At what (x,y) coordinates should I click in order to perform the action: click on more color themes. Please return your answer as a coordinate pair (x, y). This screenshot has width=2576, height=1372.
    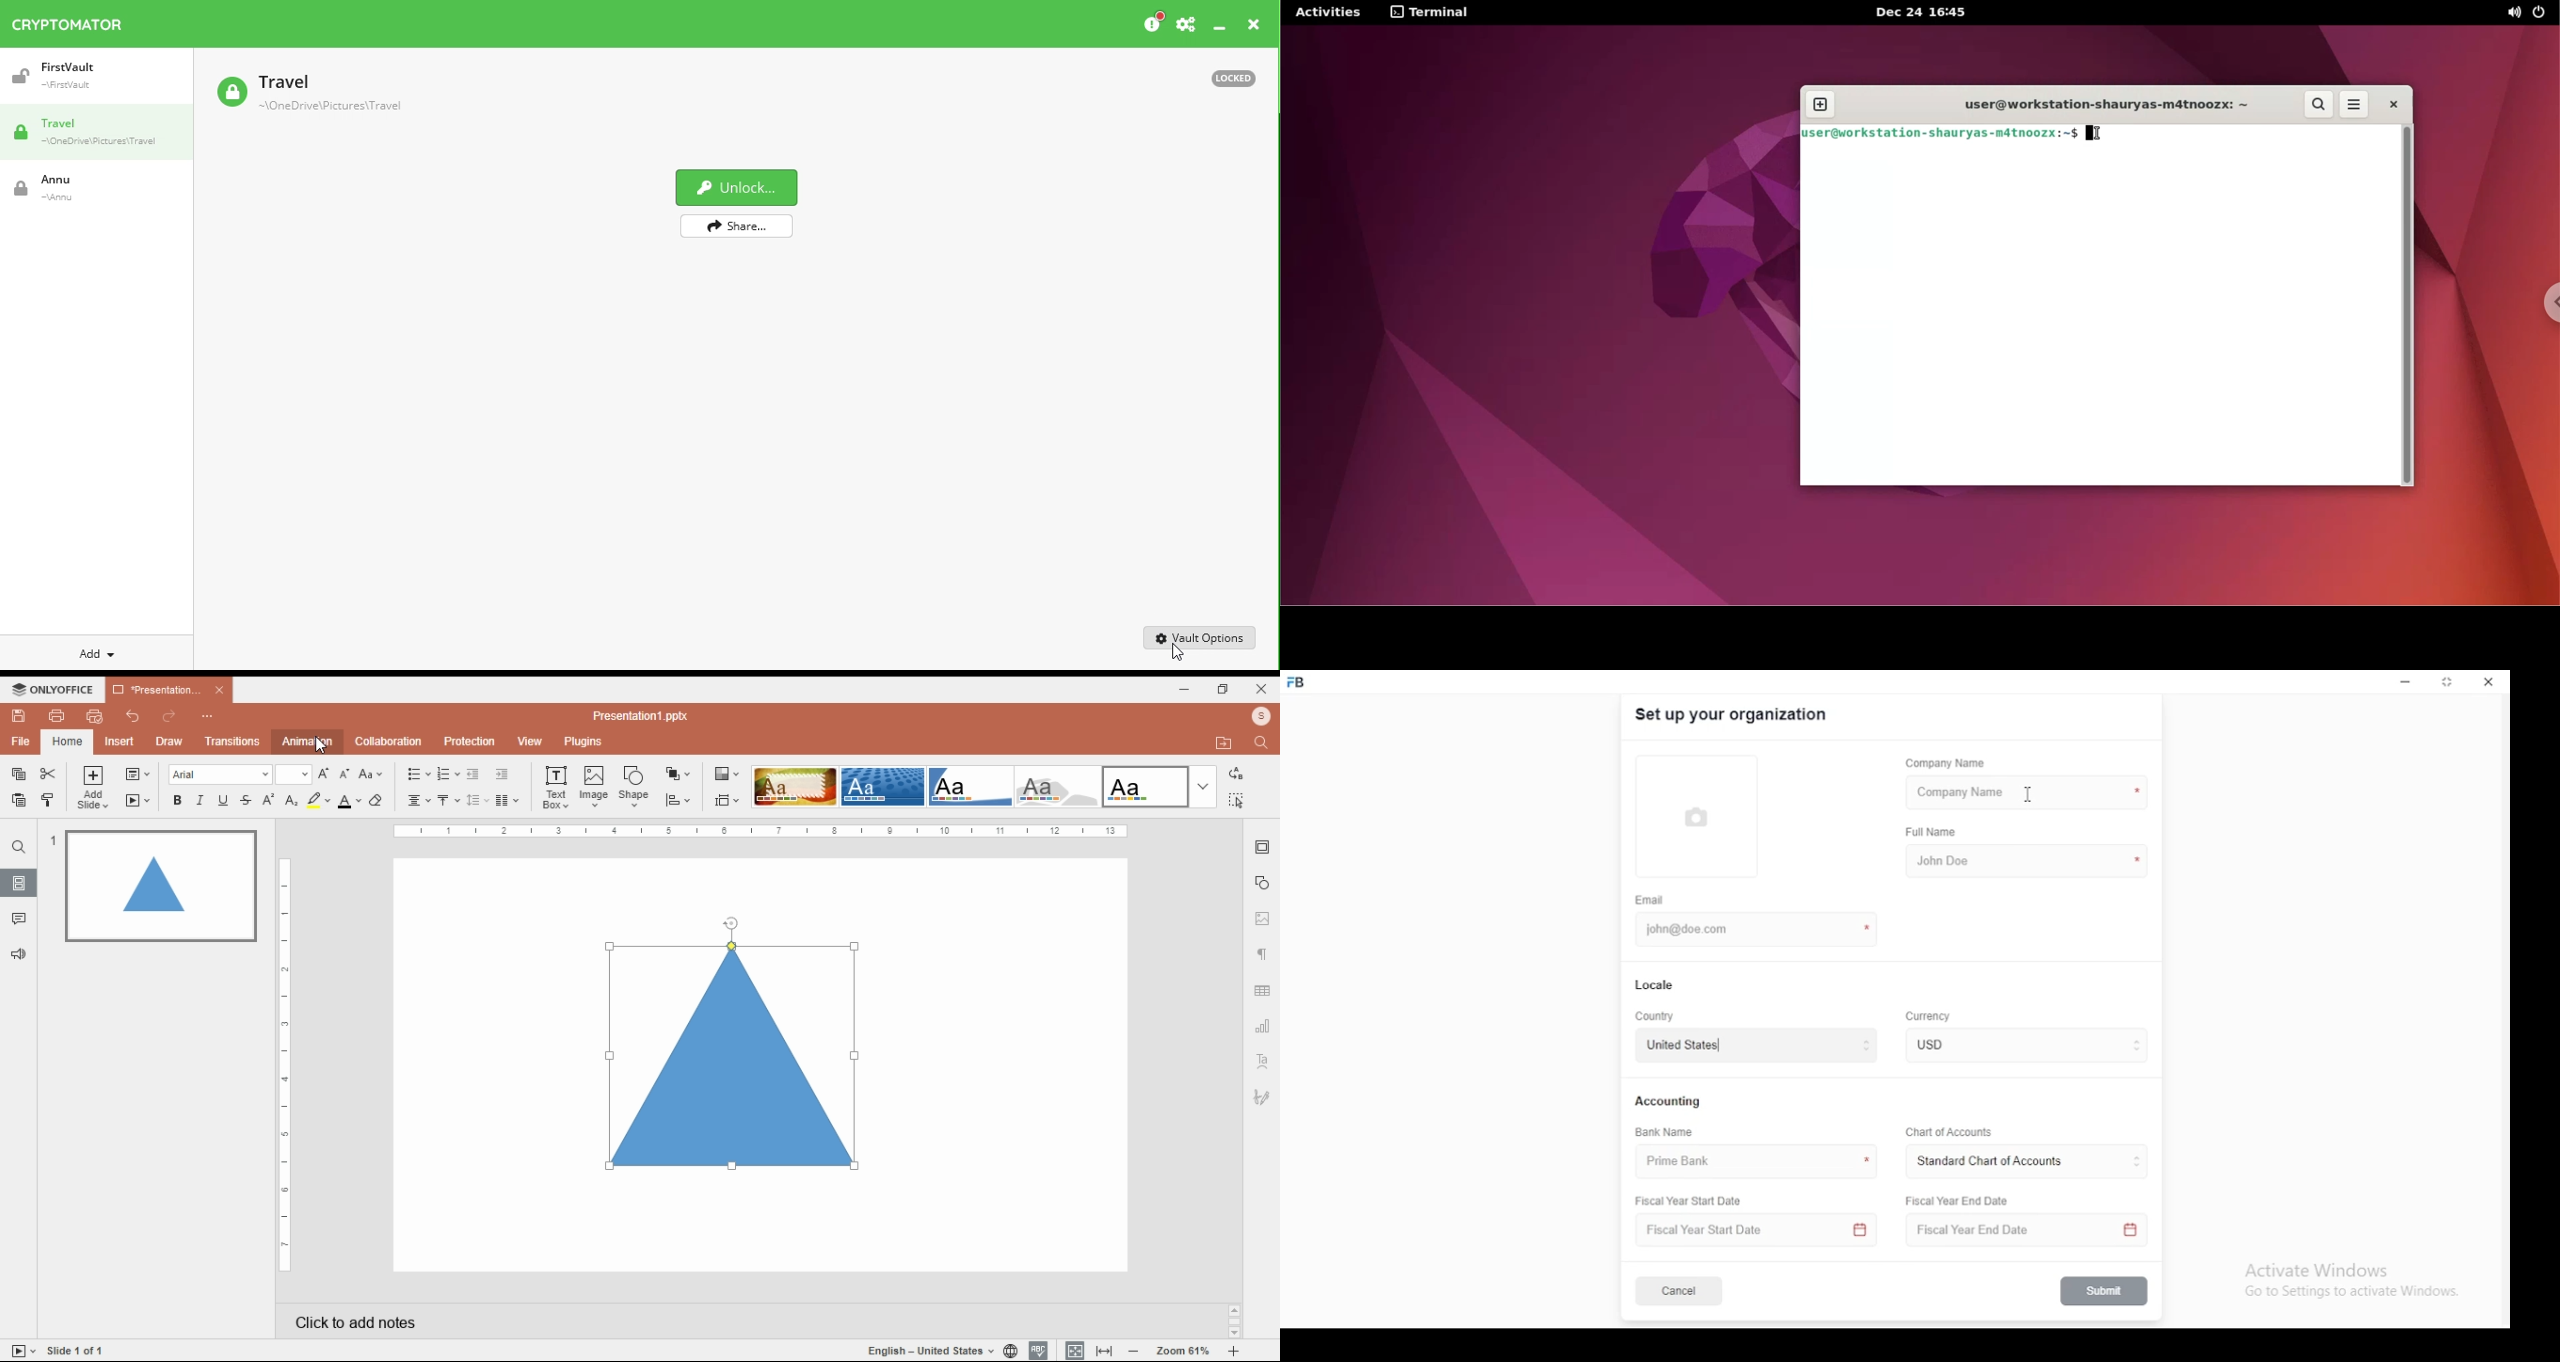
    Looking at the image, I should click on (1203, 788).